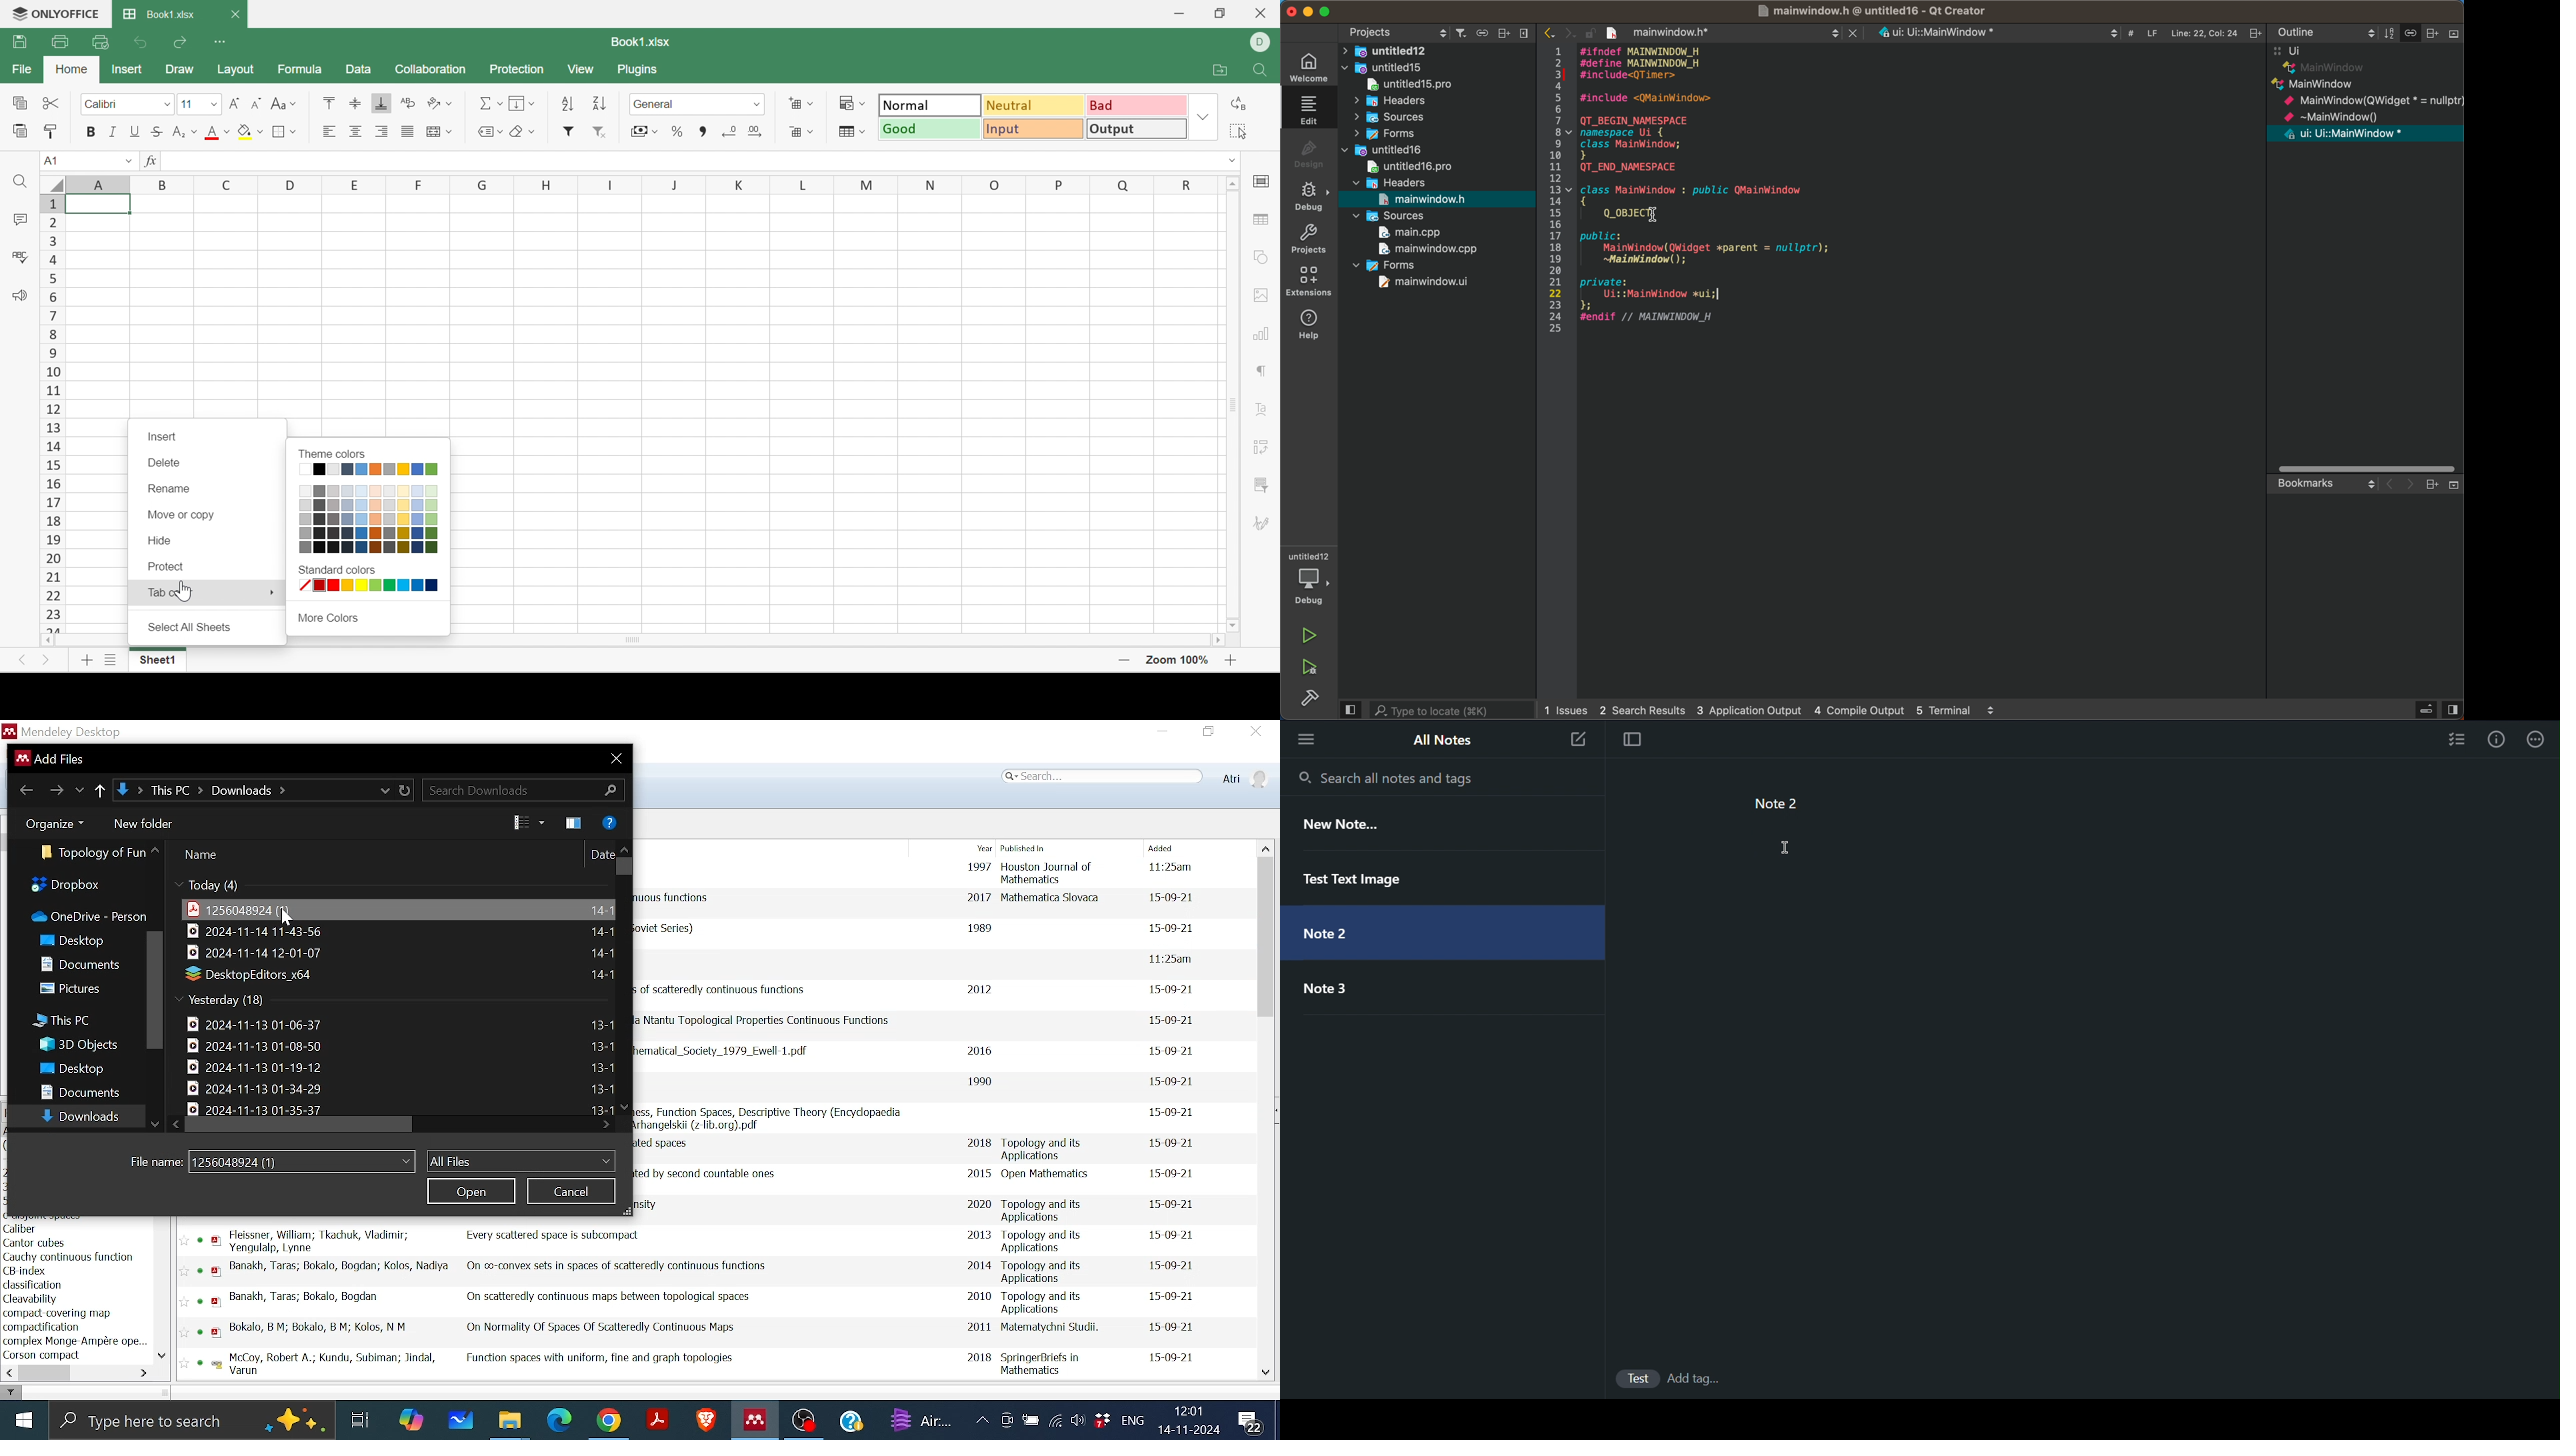 Image resolution: width=2576 pixels, height=1456 pixels. What do you see at coordinates (99, 184) in the screenshot?
I see `Column names` at bounding box center [99, 184].